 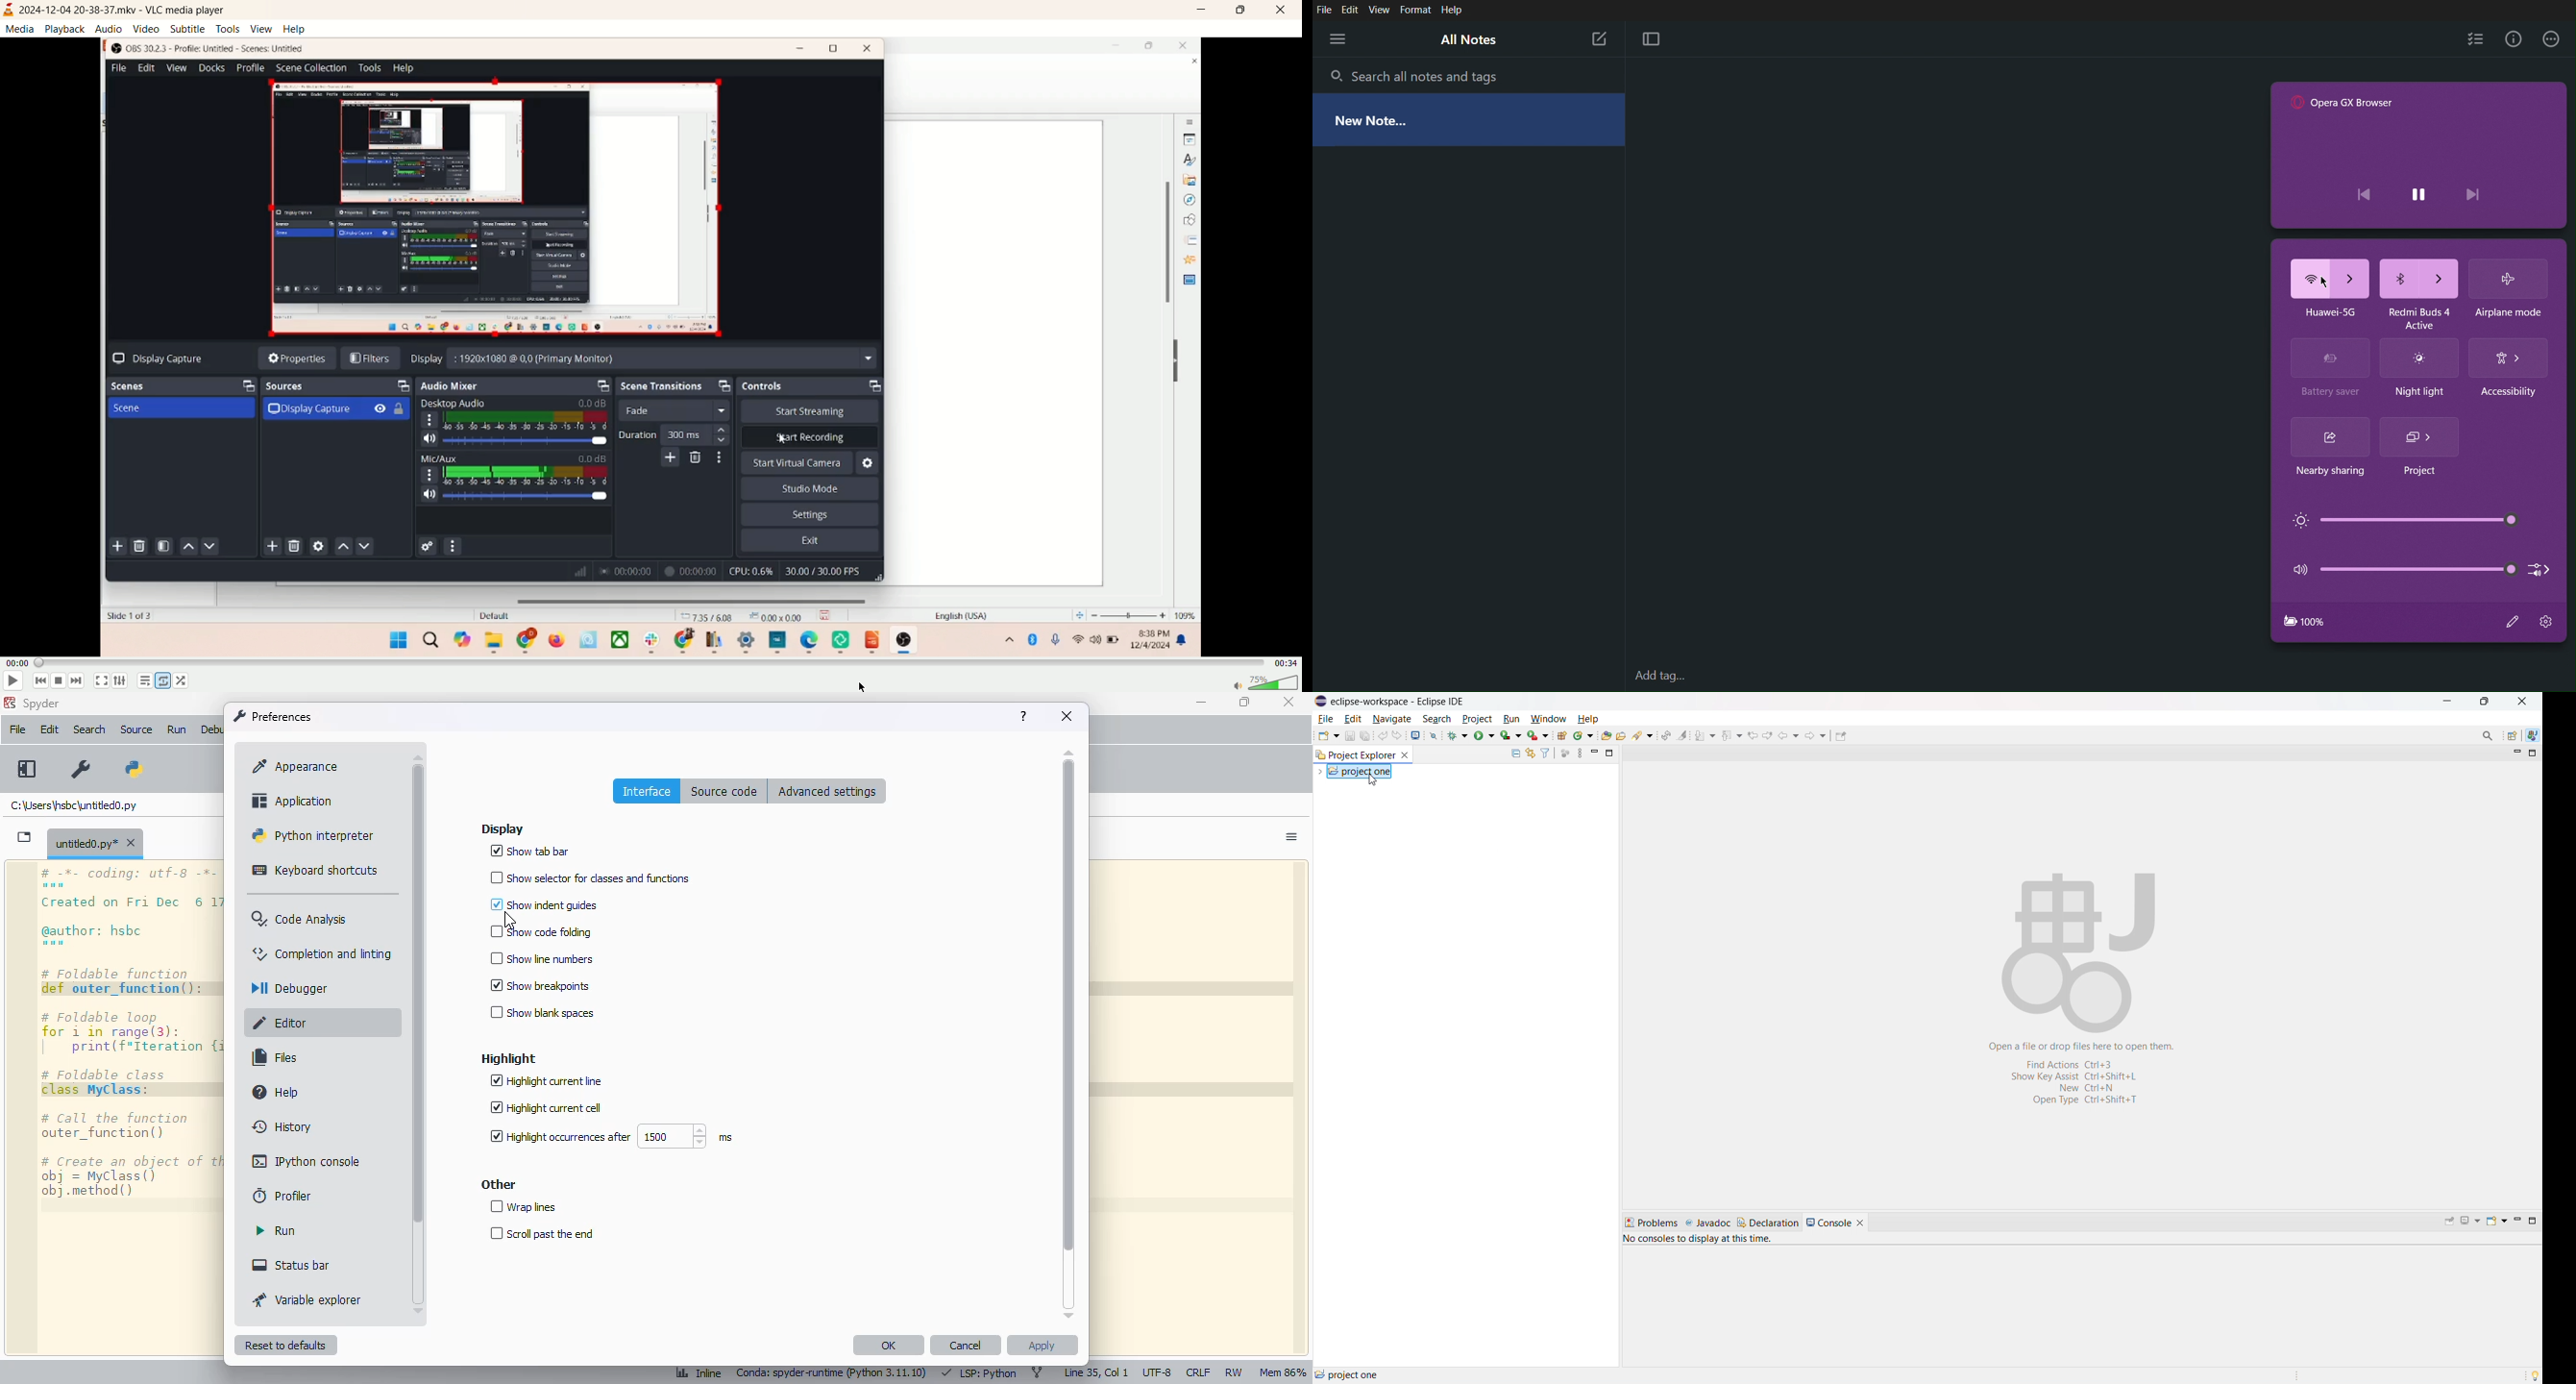 What do you see at coordinates (1414, 11) in the screenshot?
I see `Format` at bounding box center [1414, 11].